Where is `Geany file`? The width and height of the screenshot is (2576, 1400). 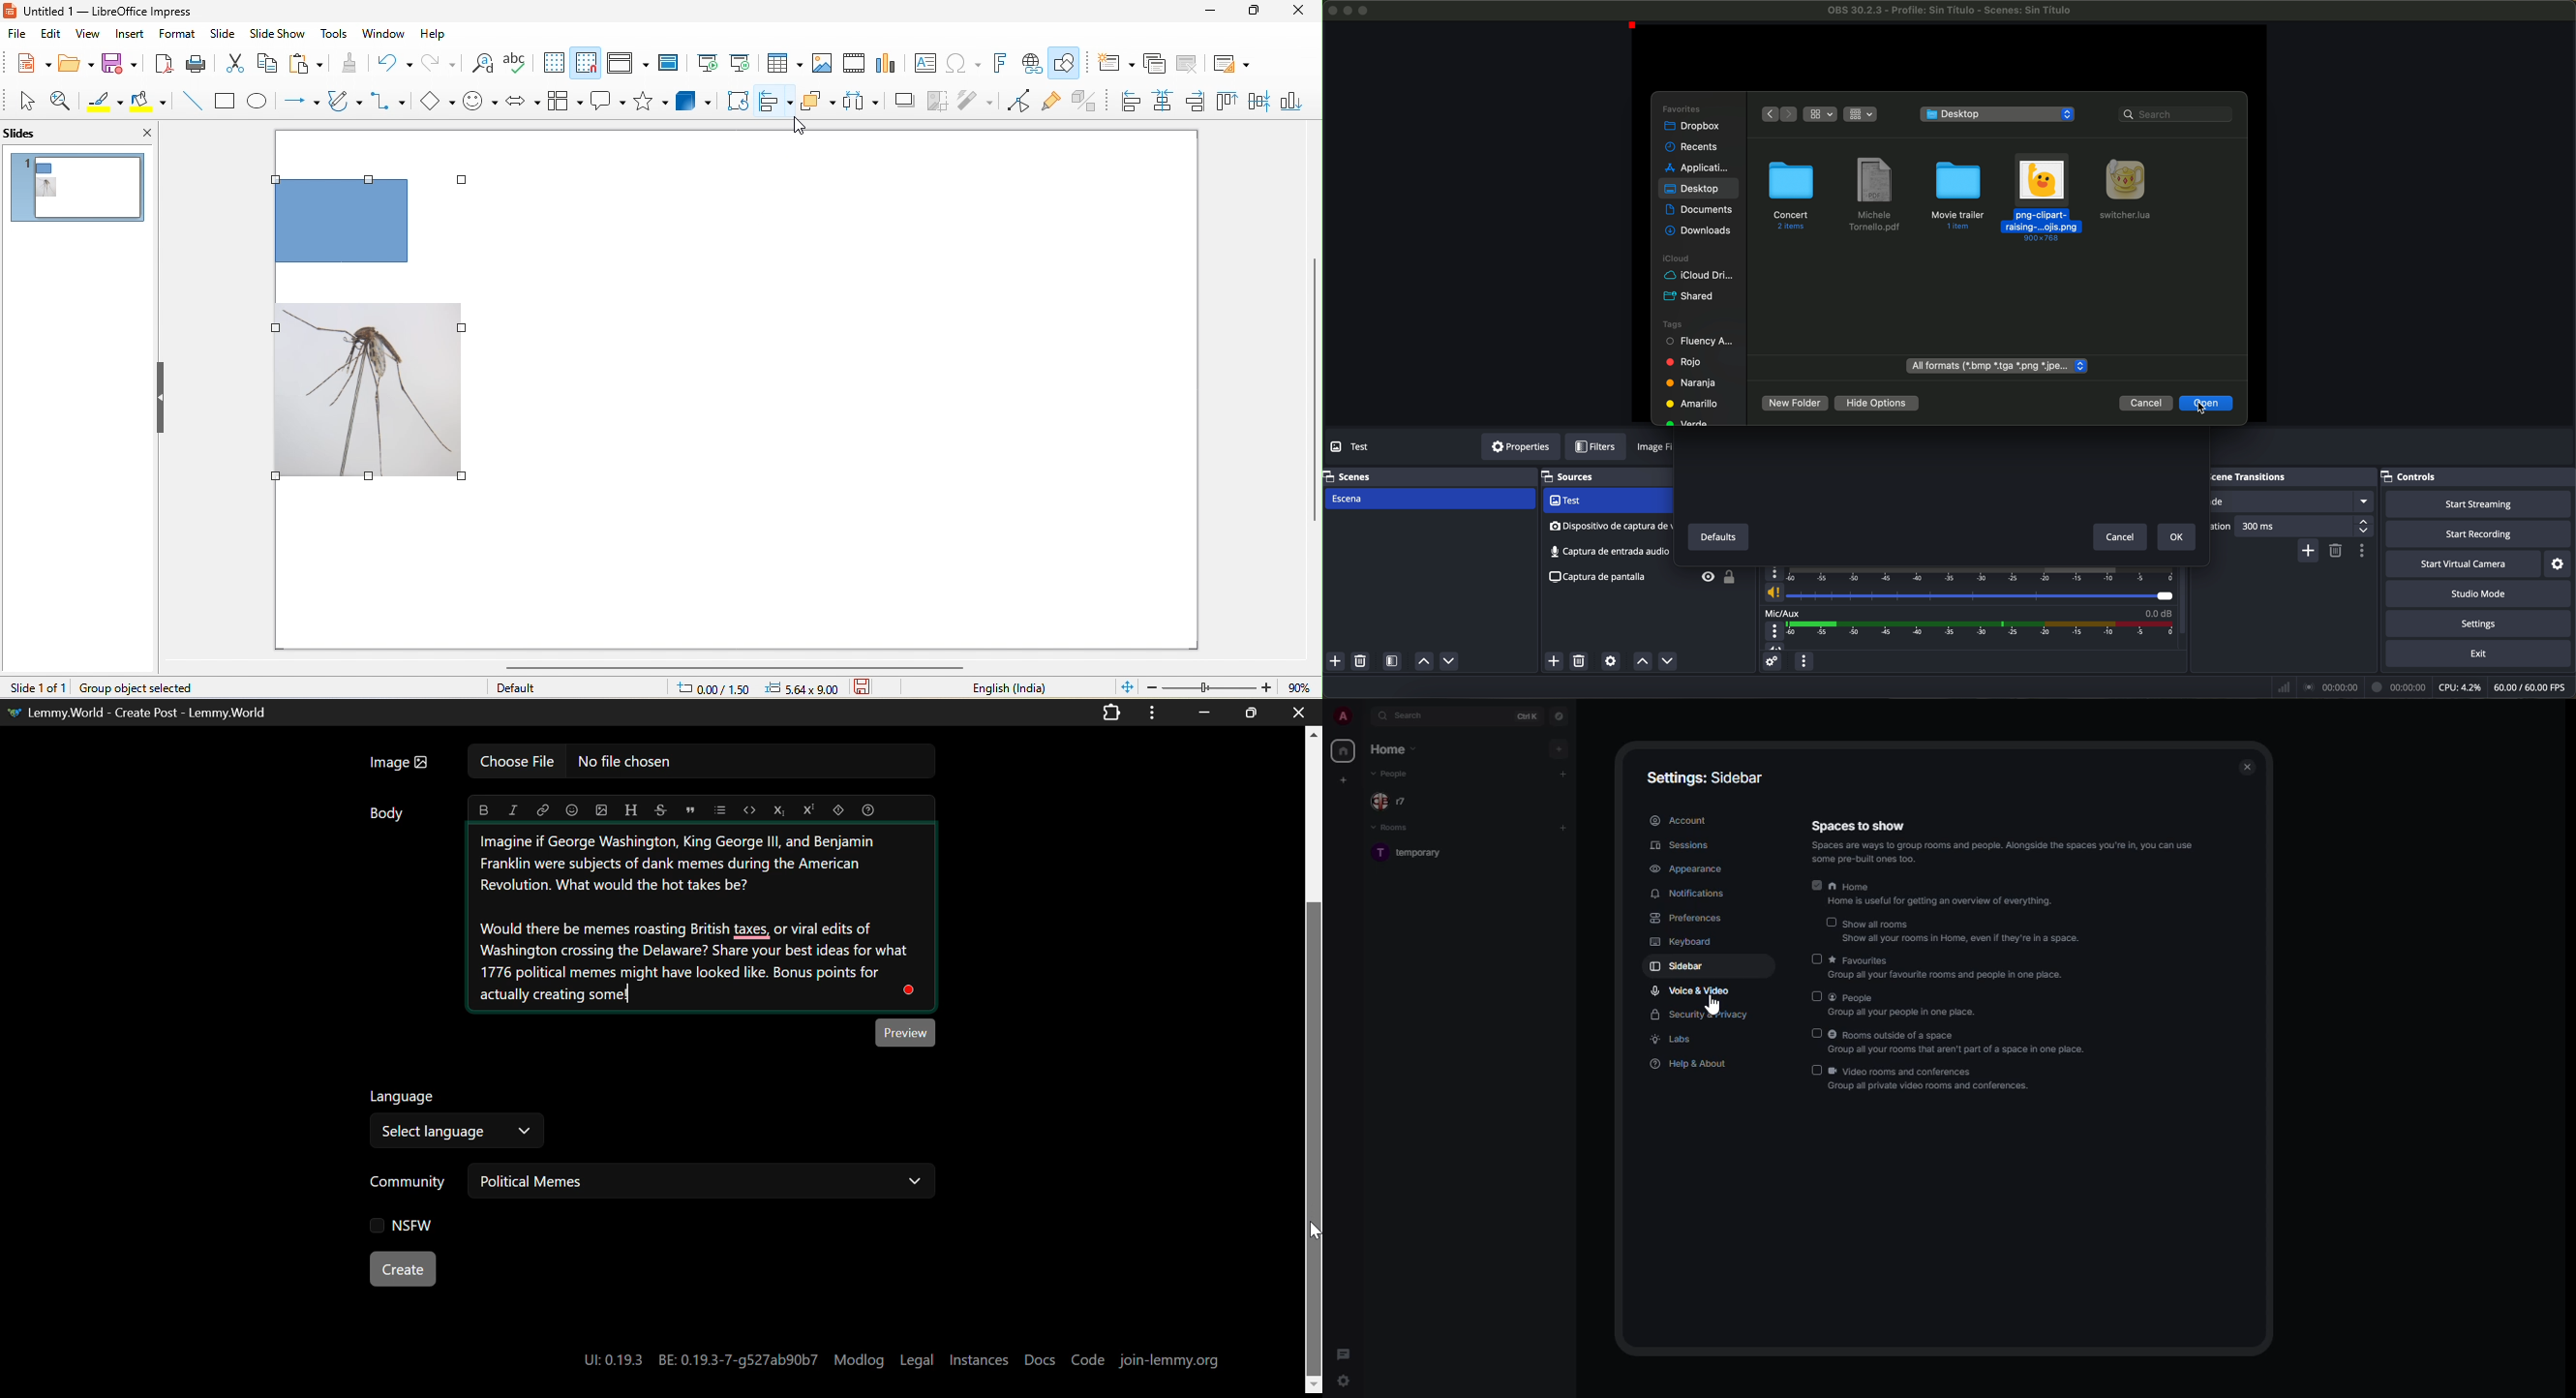
Geany file is located at coordinates (2130, 190).